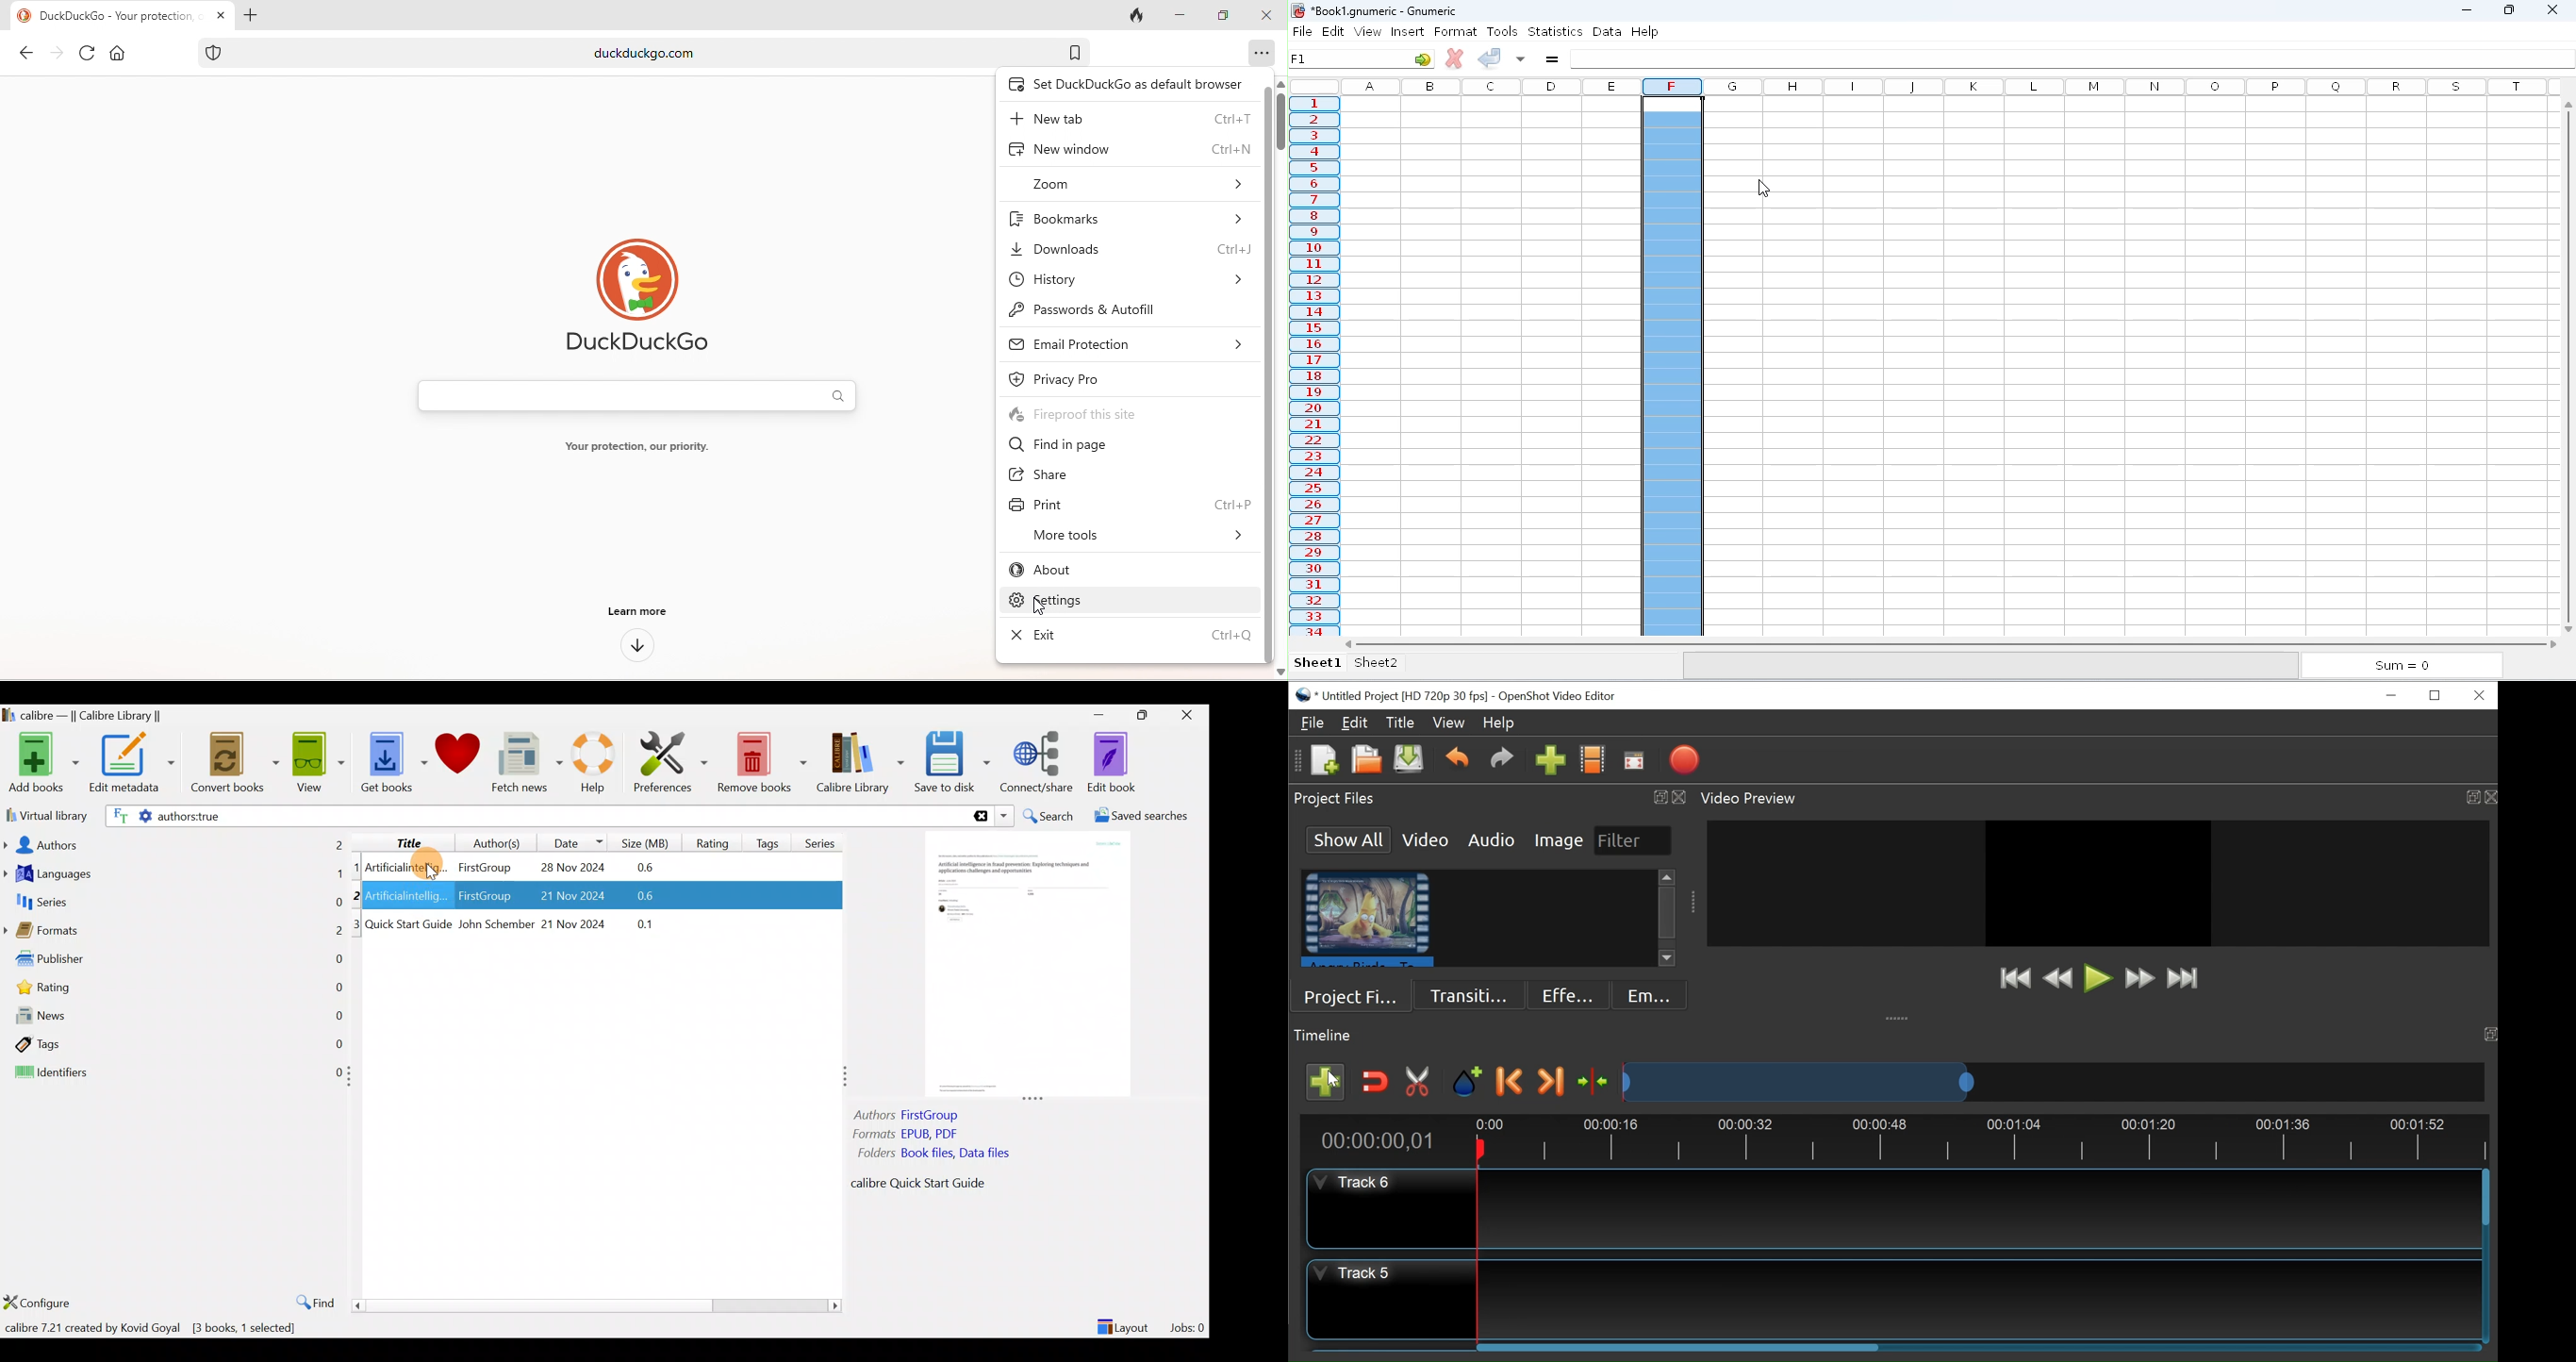  What do you see at coordinates (1006, 816) in the screenshot?
I see `Search dropdown` at bounding box center [1006, 816].